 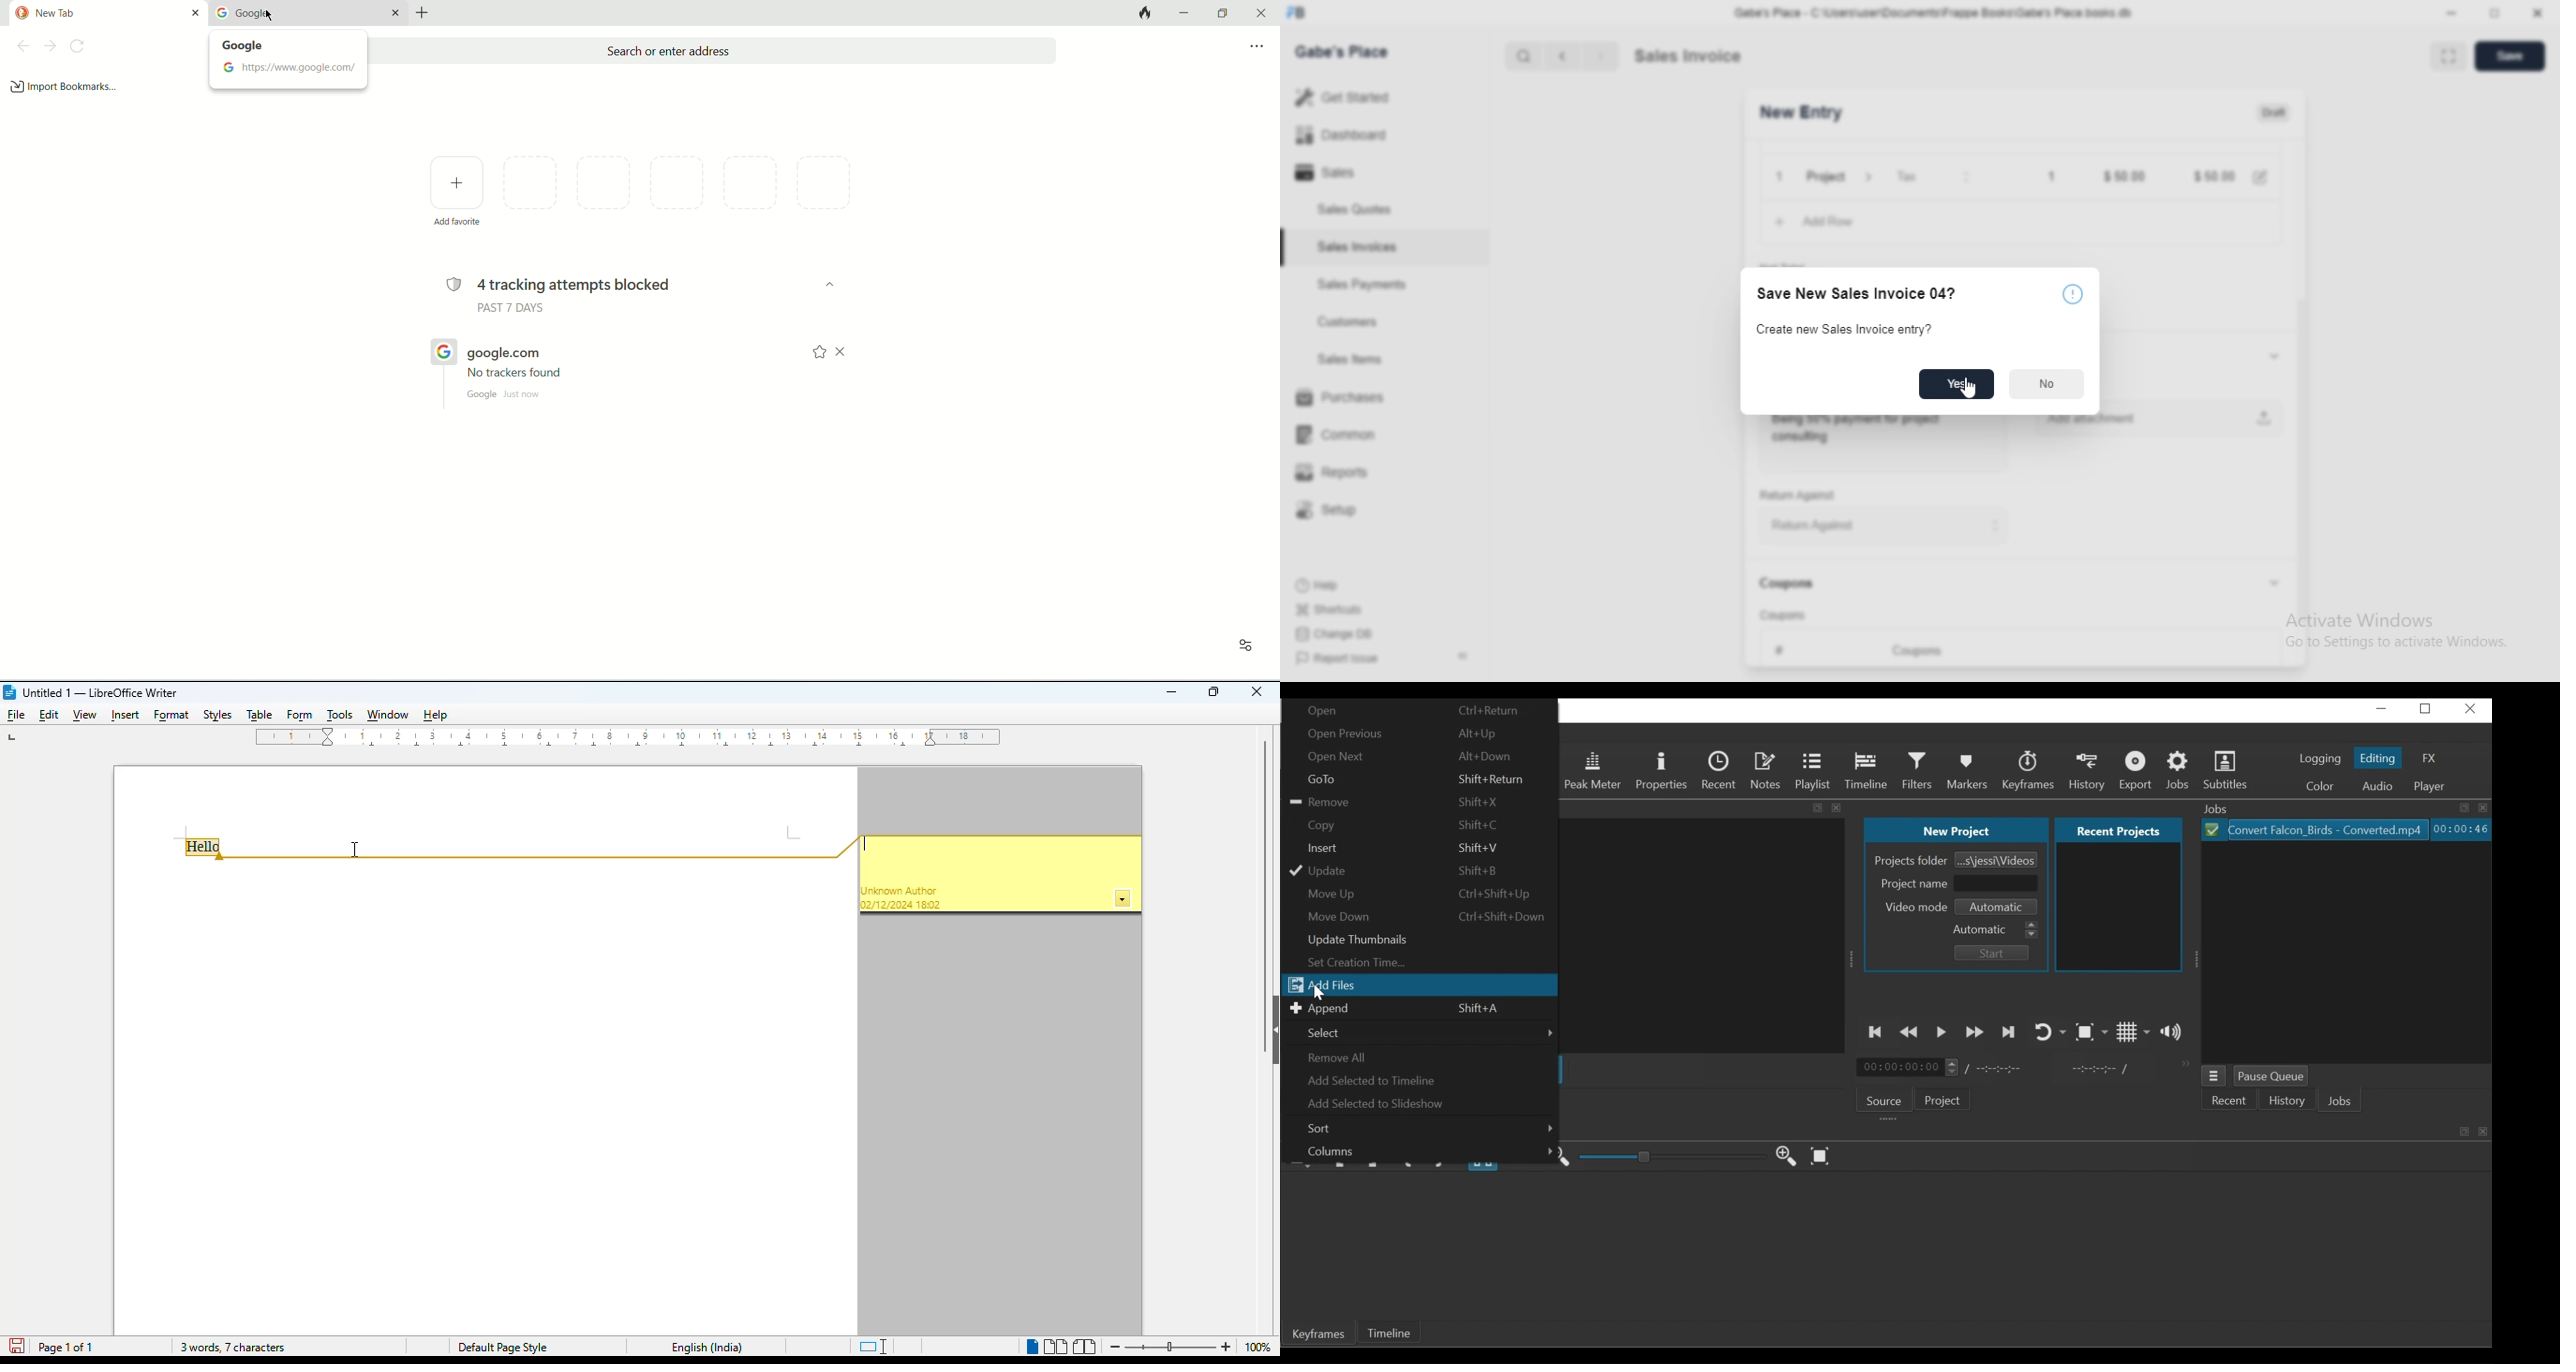 I want to click on Set creation time, so click(x=1423, y=961).